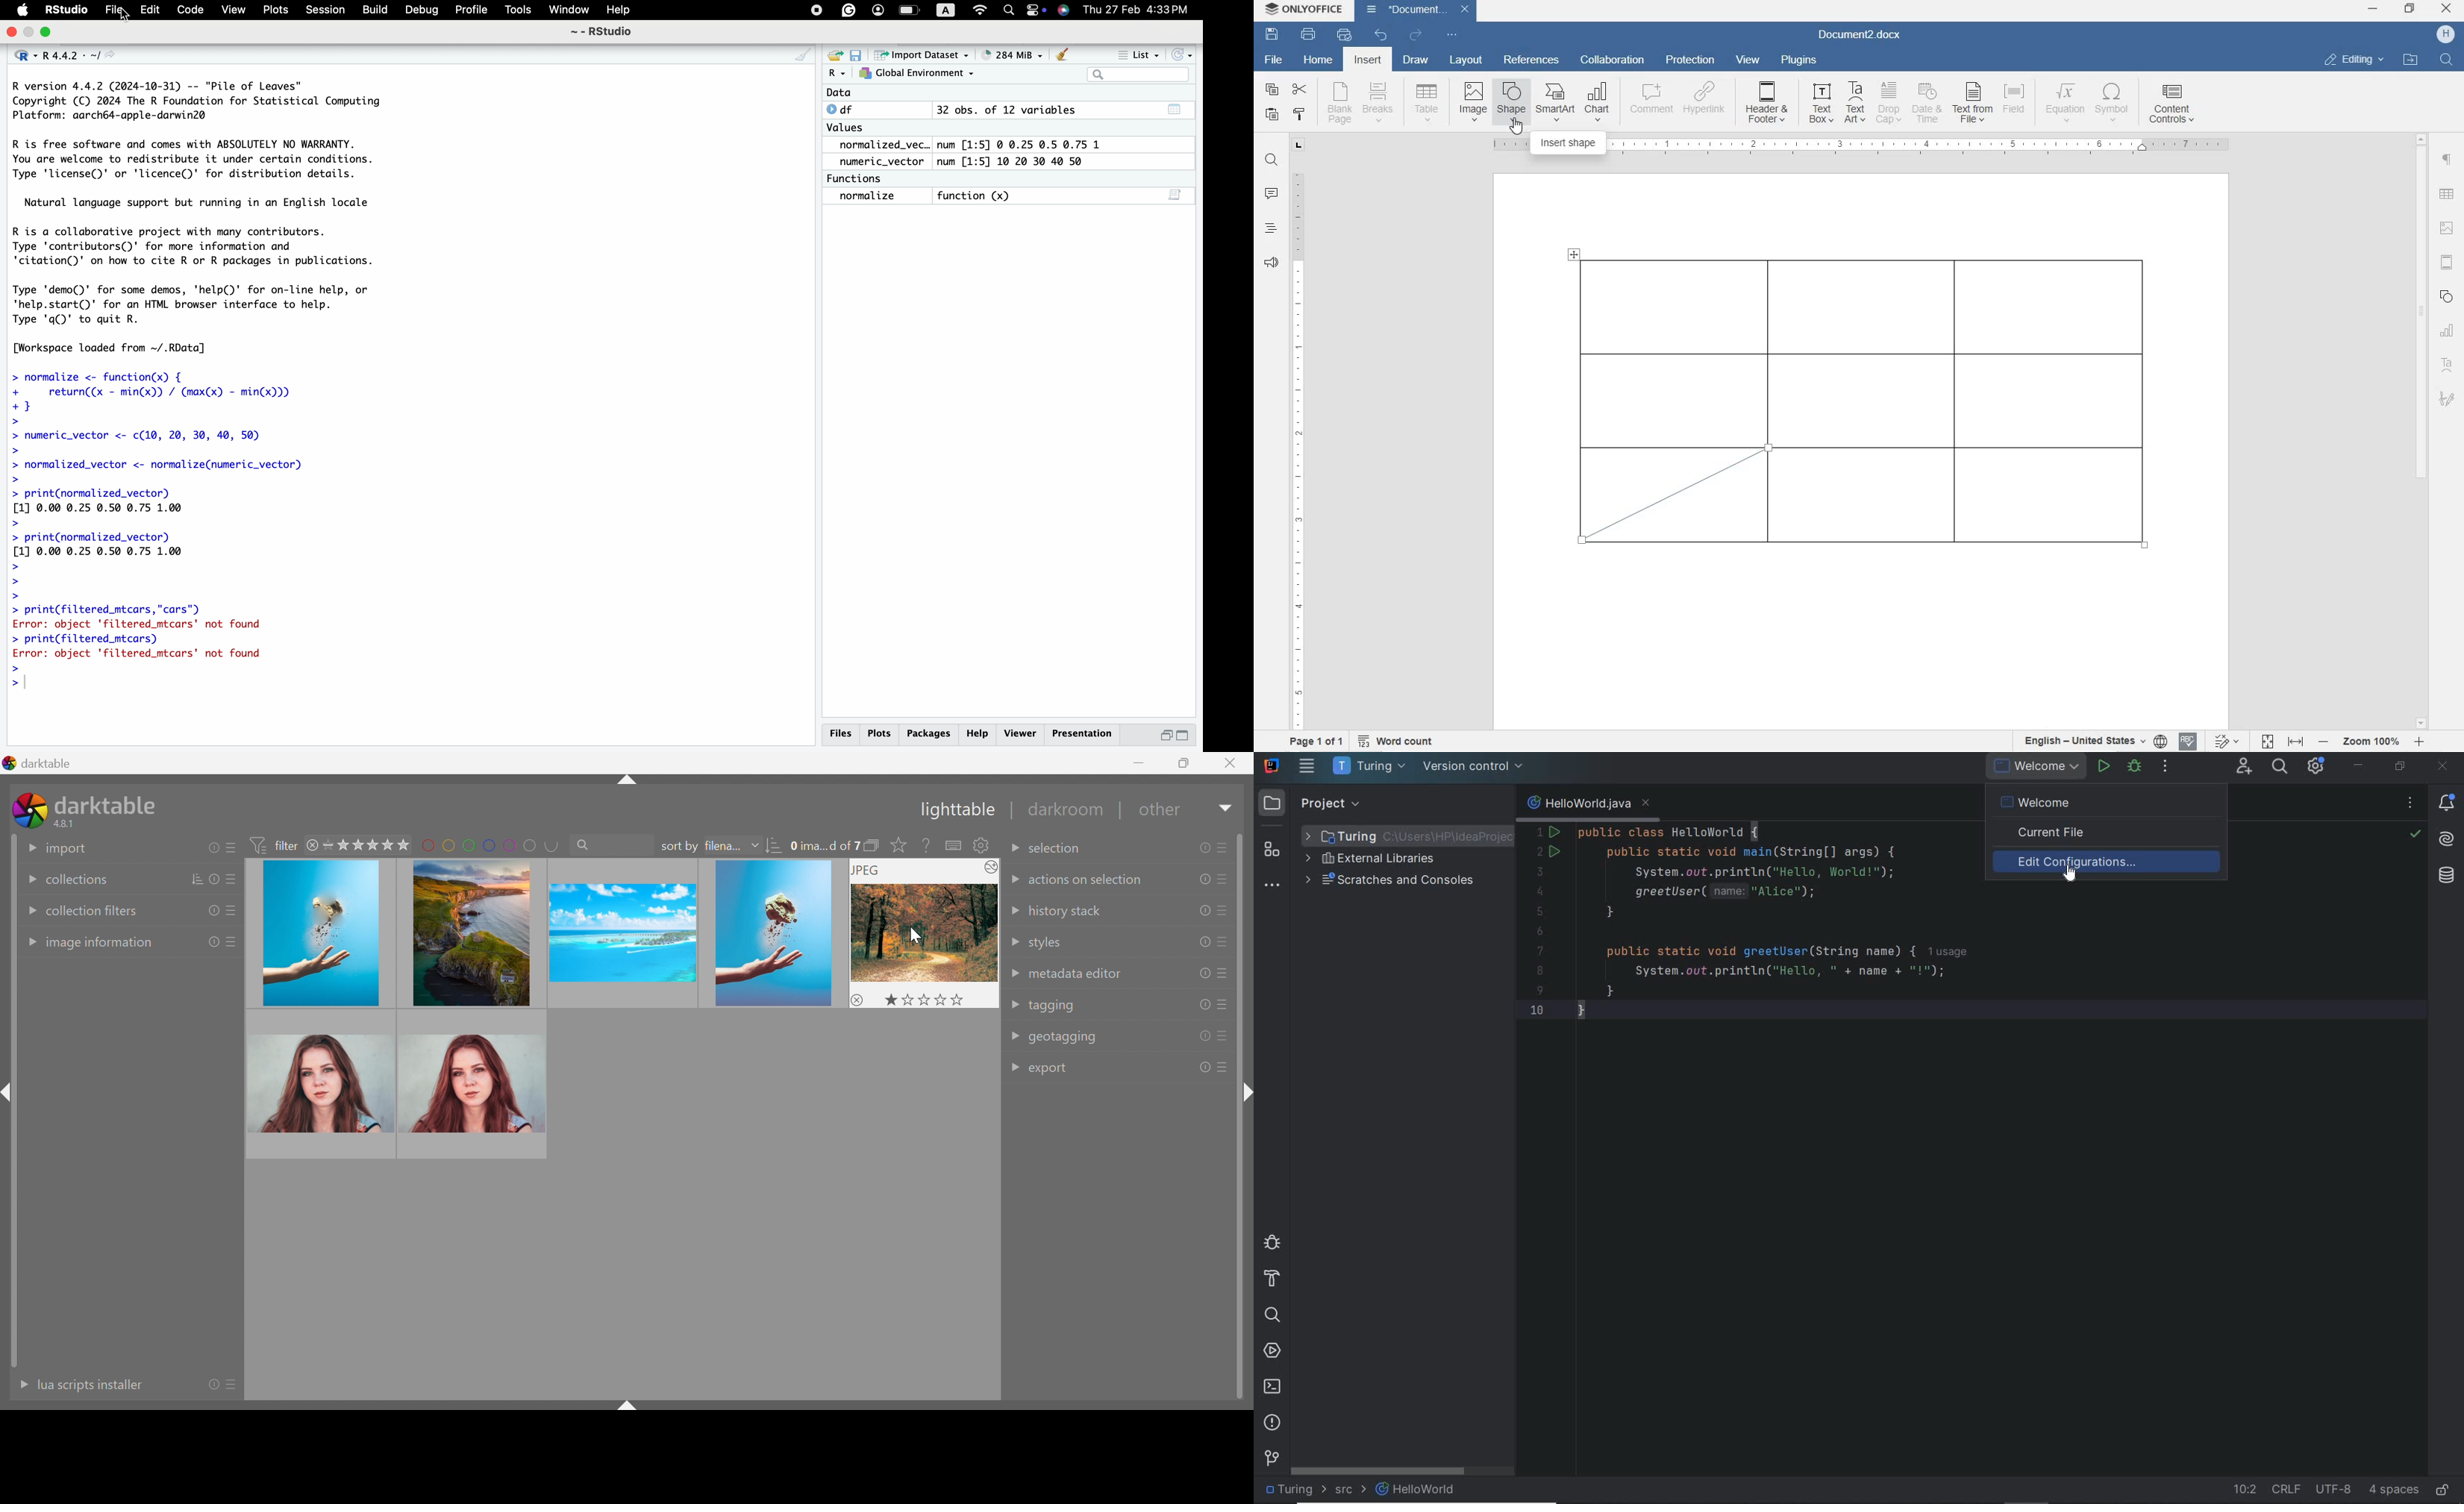  Describe the element at coordinates (2066, 103) in the screenshot. I see `EQUATION` at that location.